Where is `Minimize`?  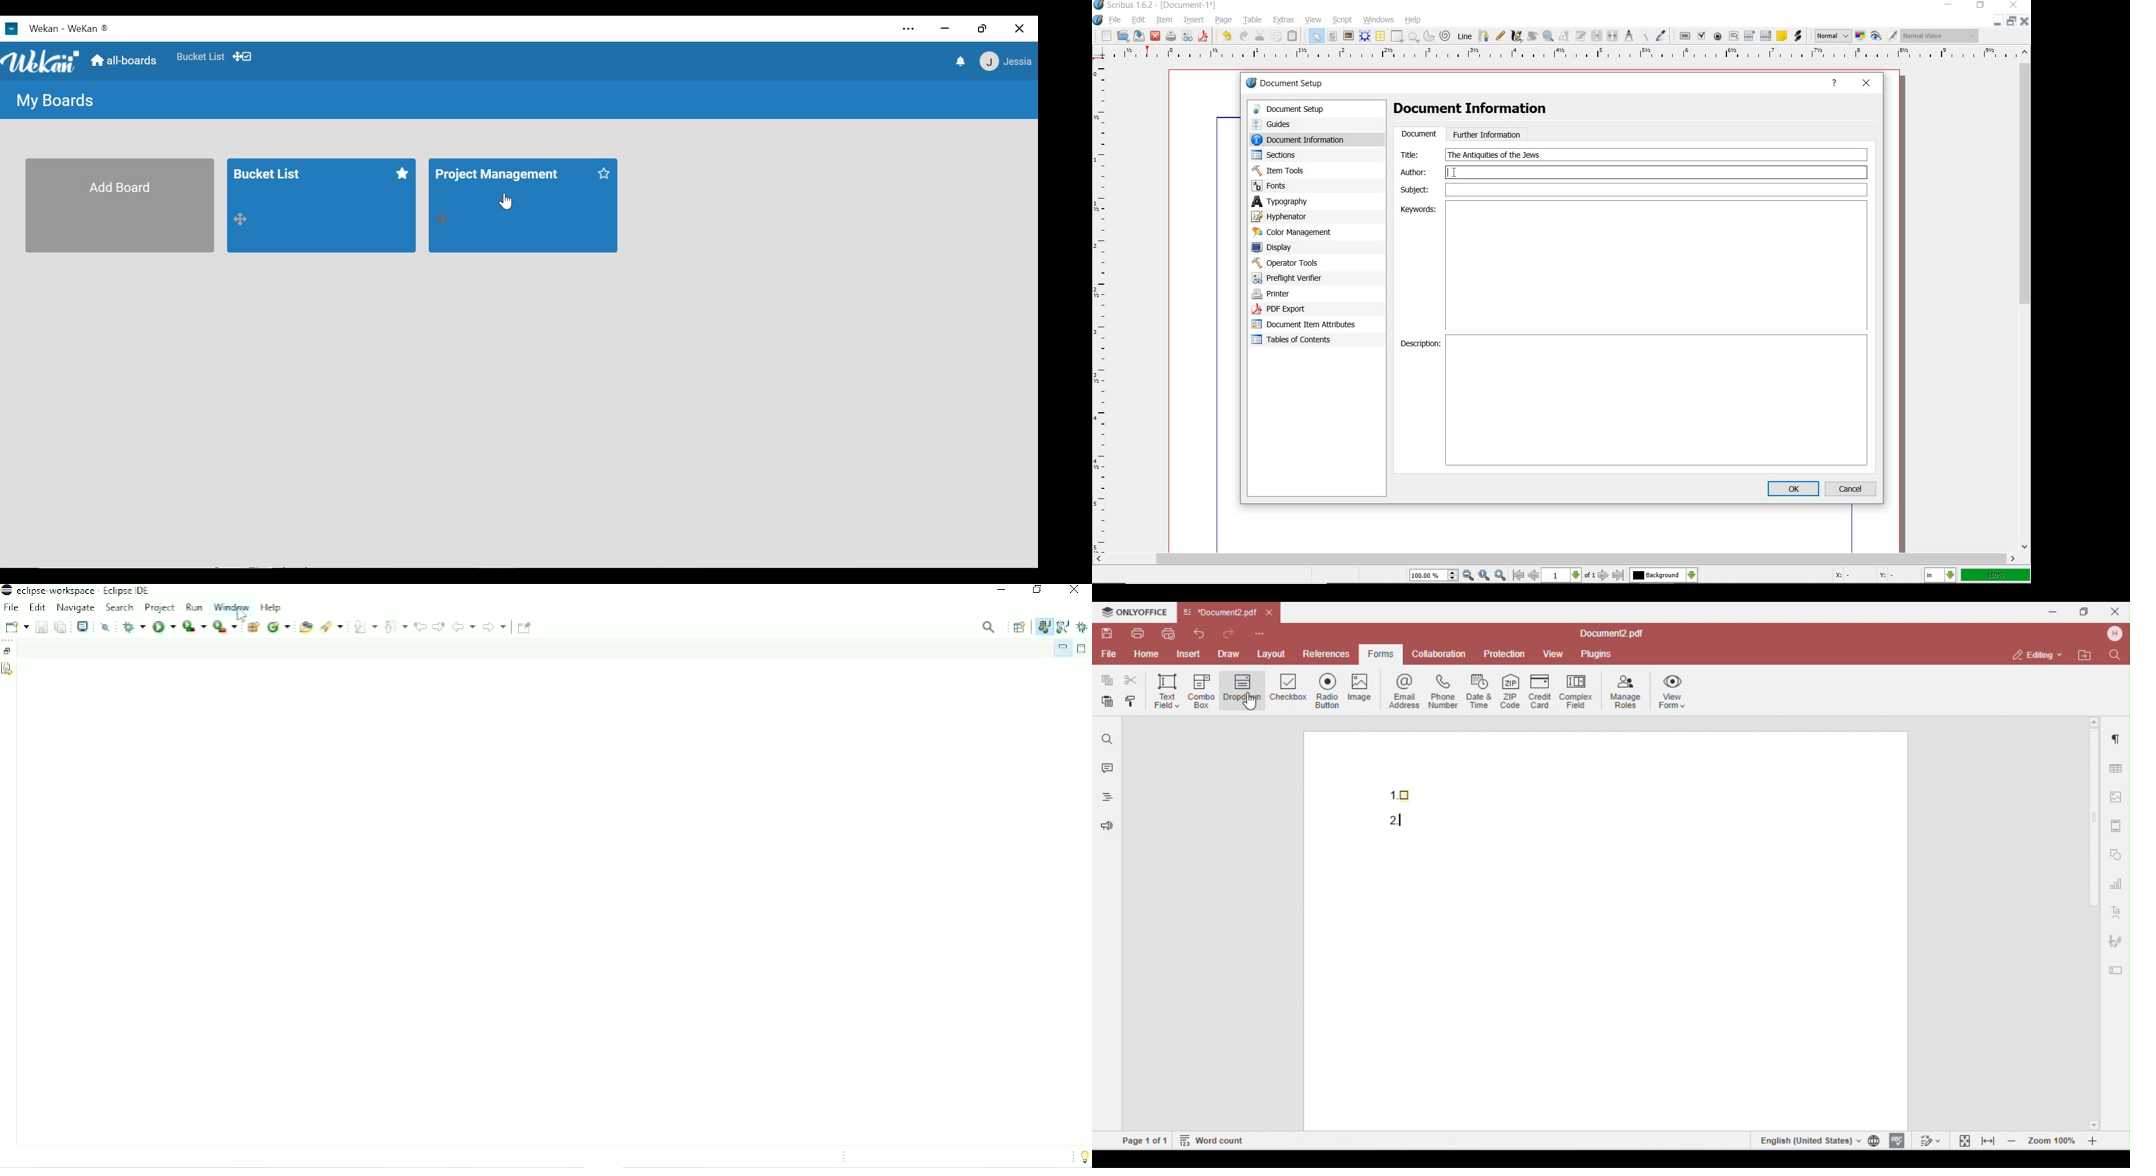 Minimize is located at coordinates (1001, 592).